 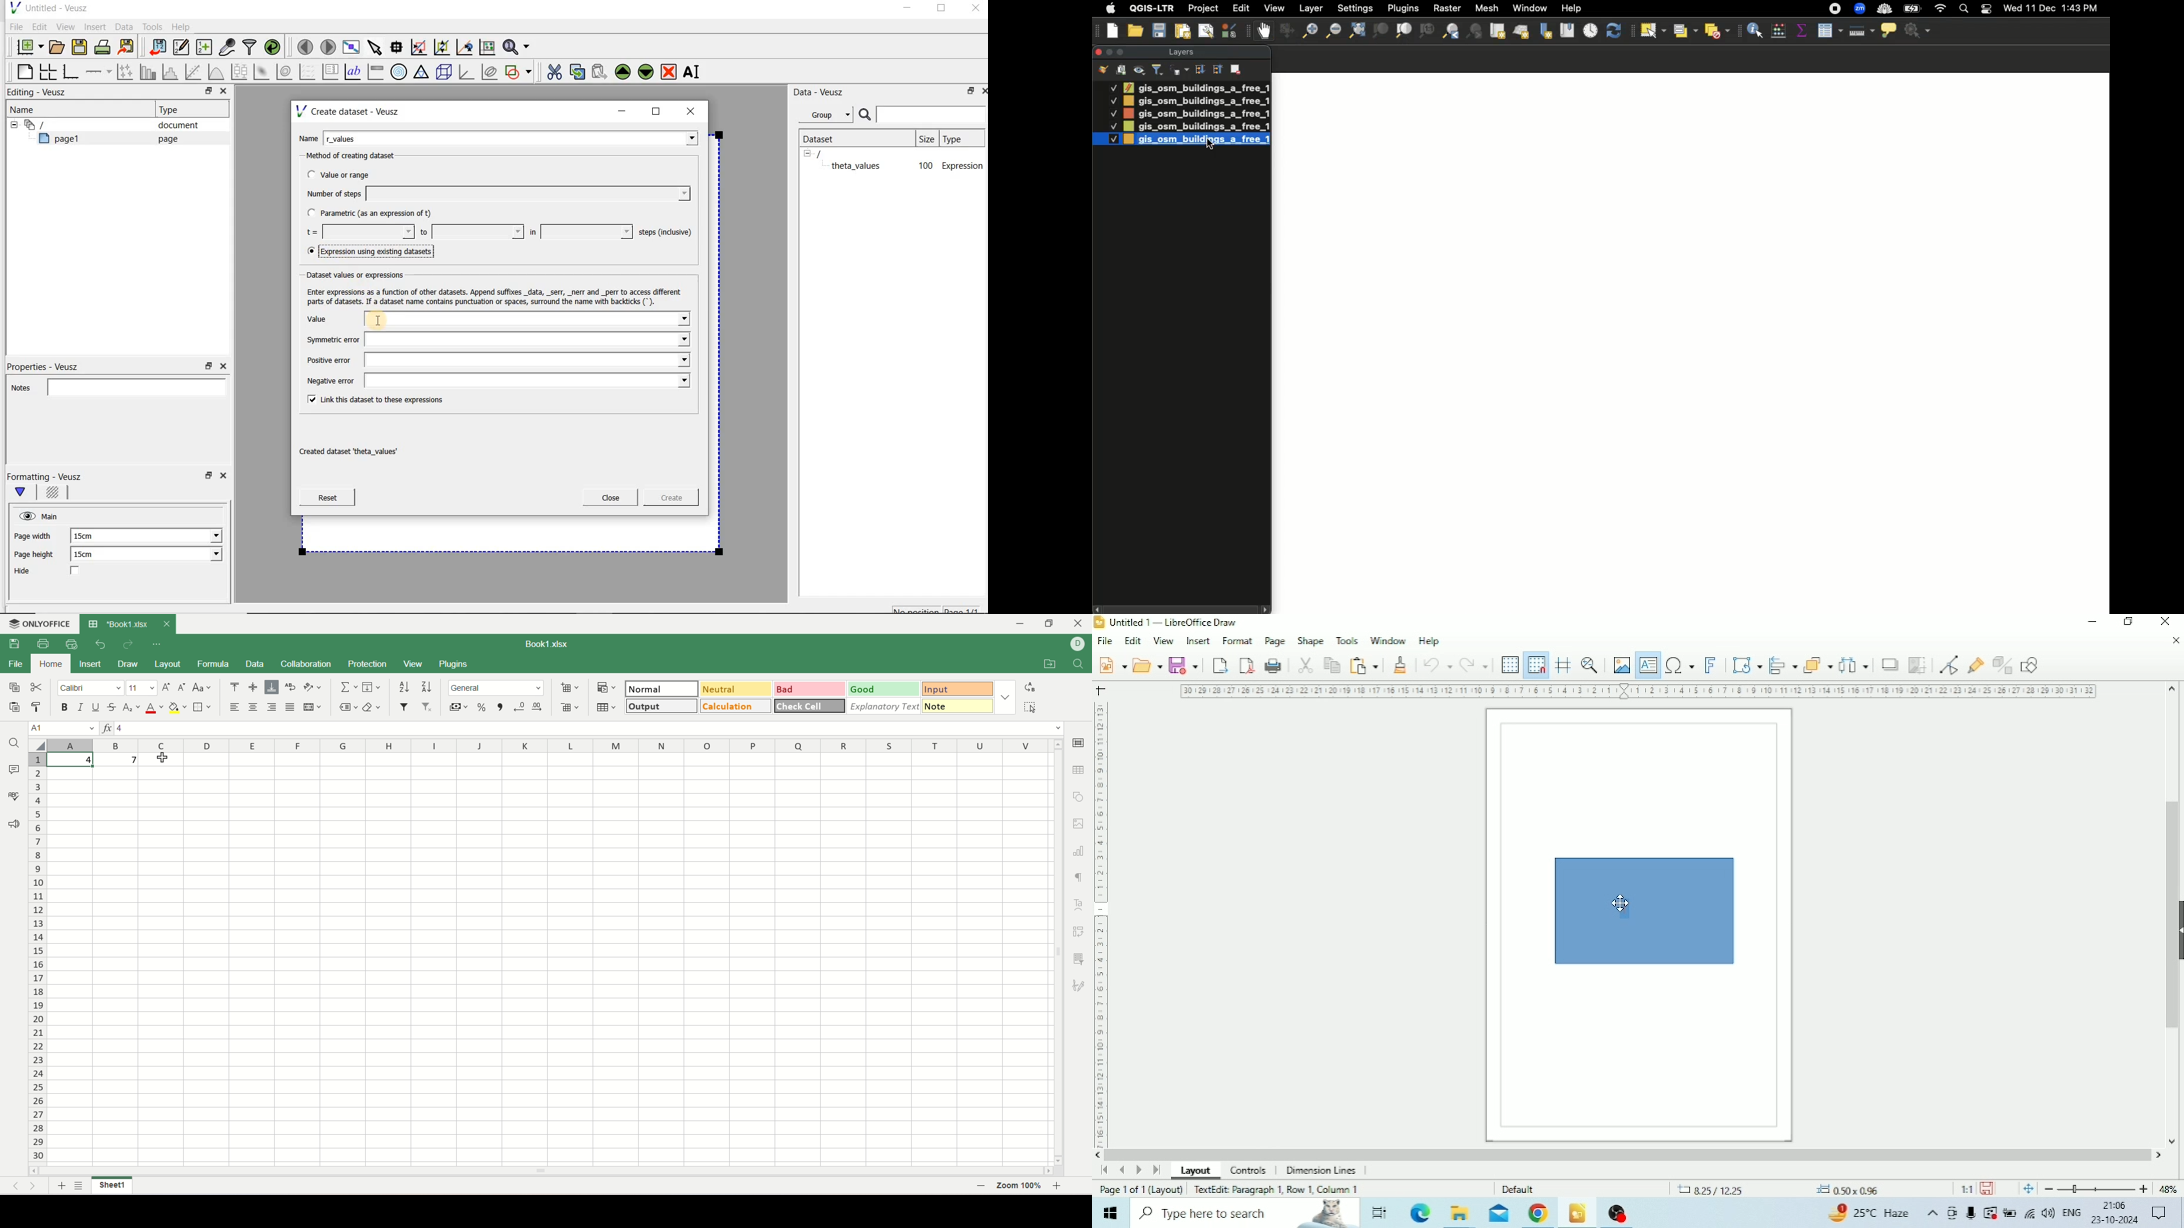 What do you see at coordinates (982, 90) in the screenshot?
I see `Close` at bounding box center [982, 90].